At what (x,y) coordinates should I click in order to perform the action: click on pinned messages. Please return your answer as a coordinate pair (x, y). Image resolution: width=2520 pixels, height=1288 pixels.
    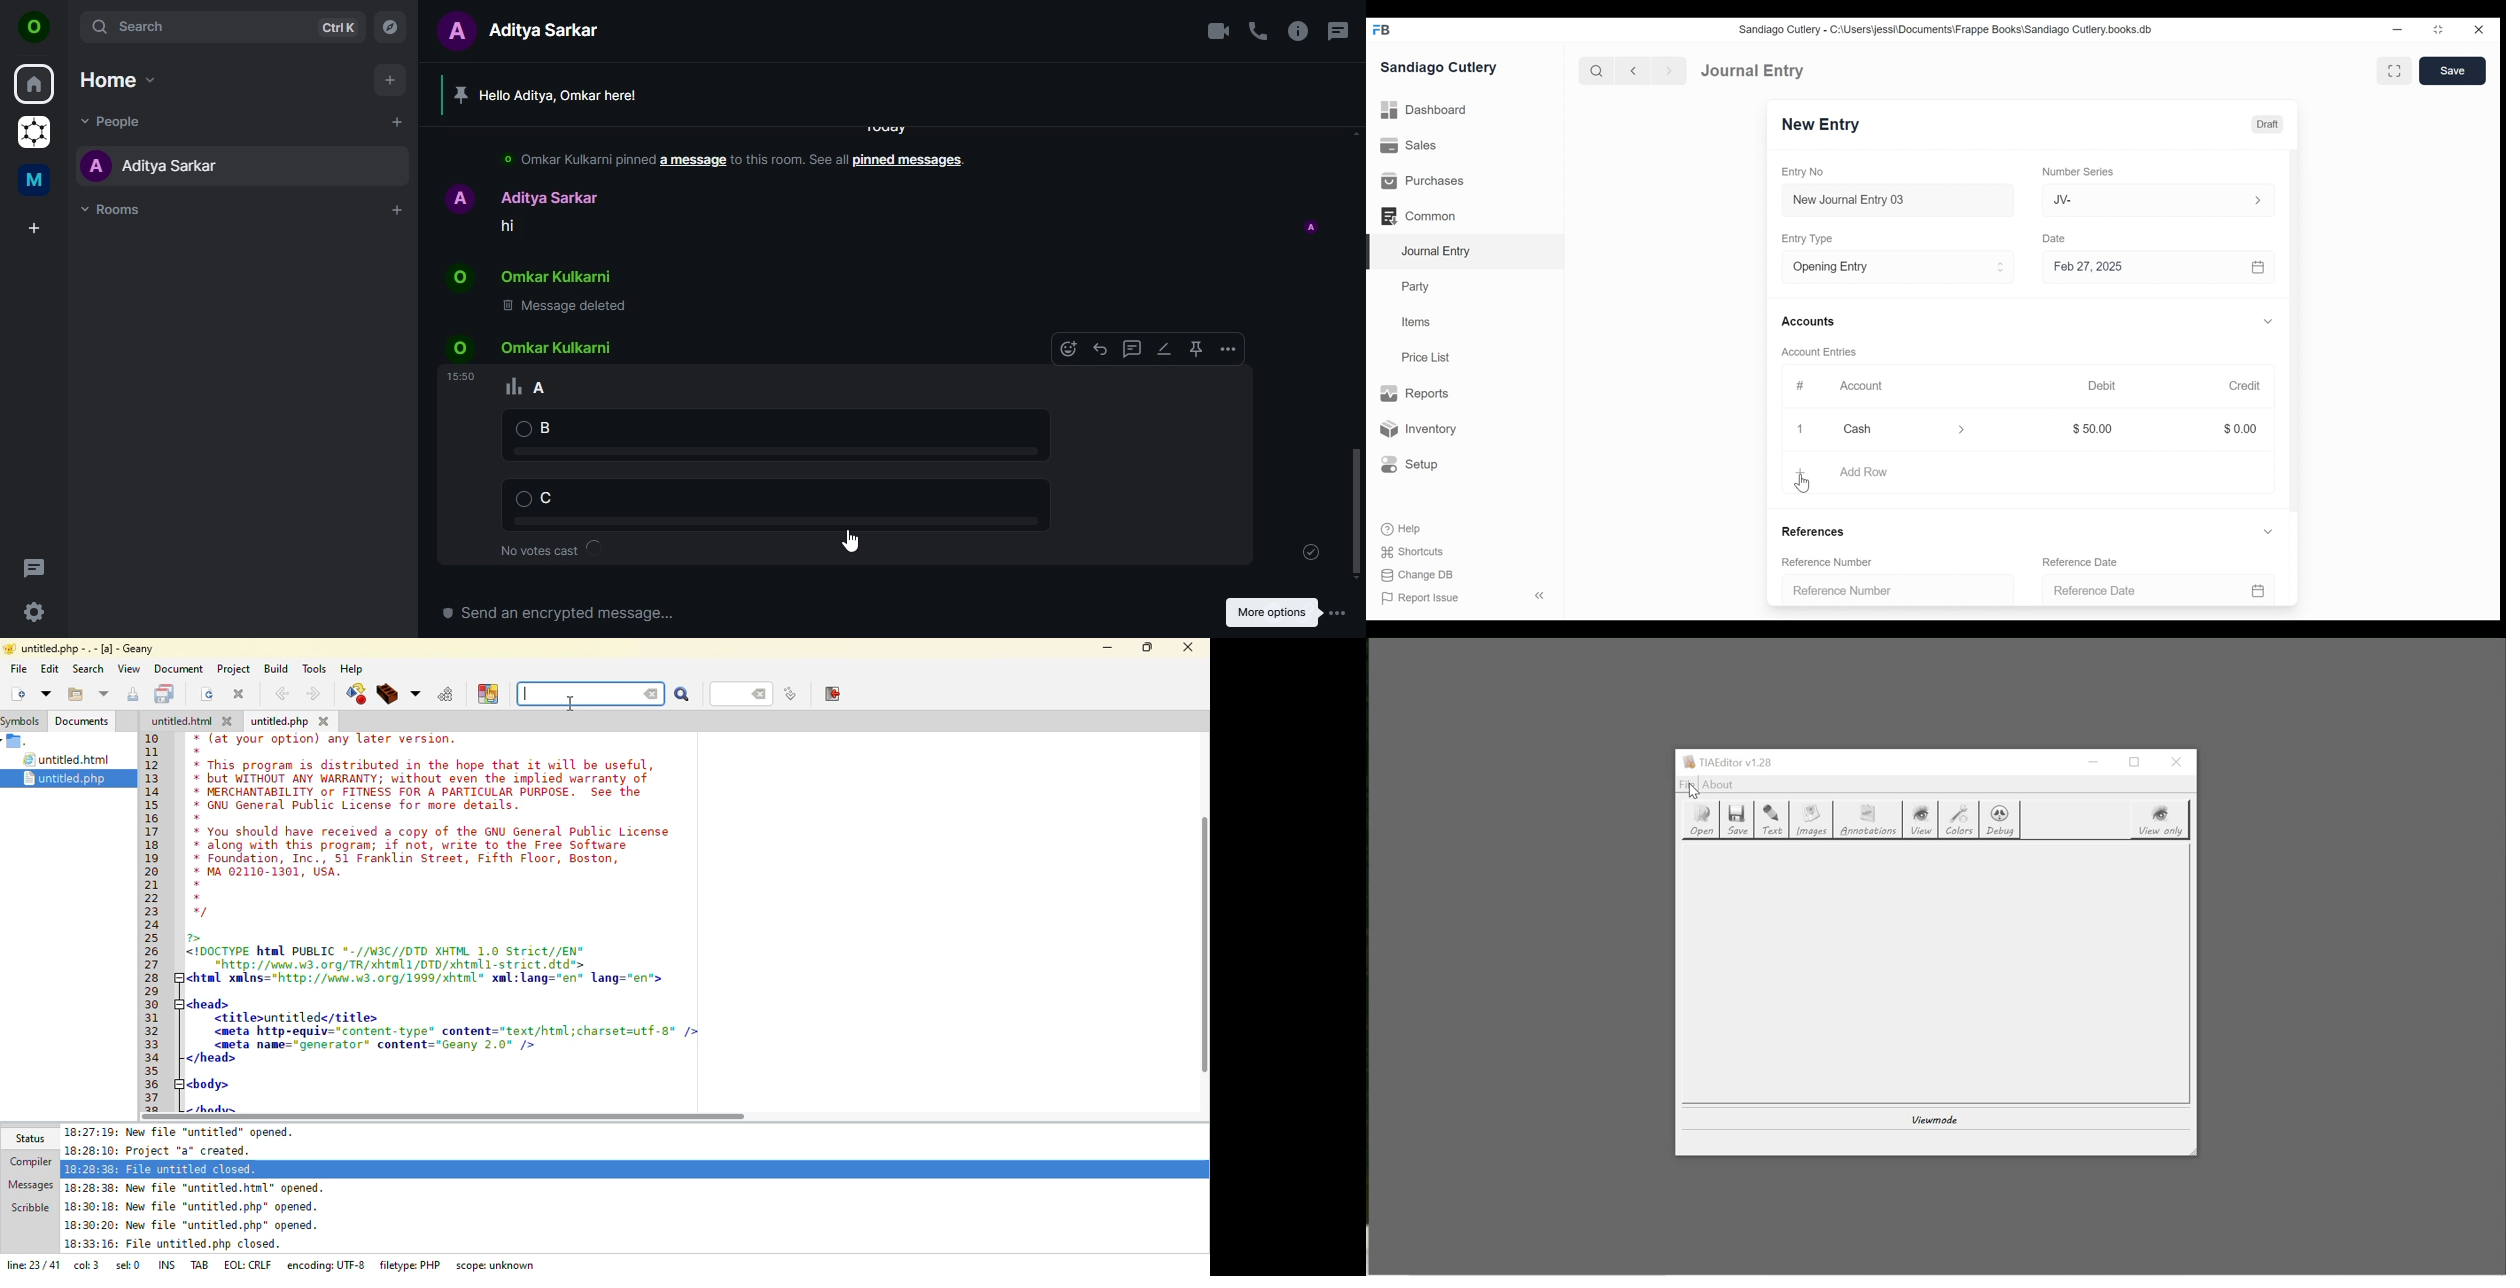
    Looking at the image, I should click on (905, 162).